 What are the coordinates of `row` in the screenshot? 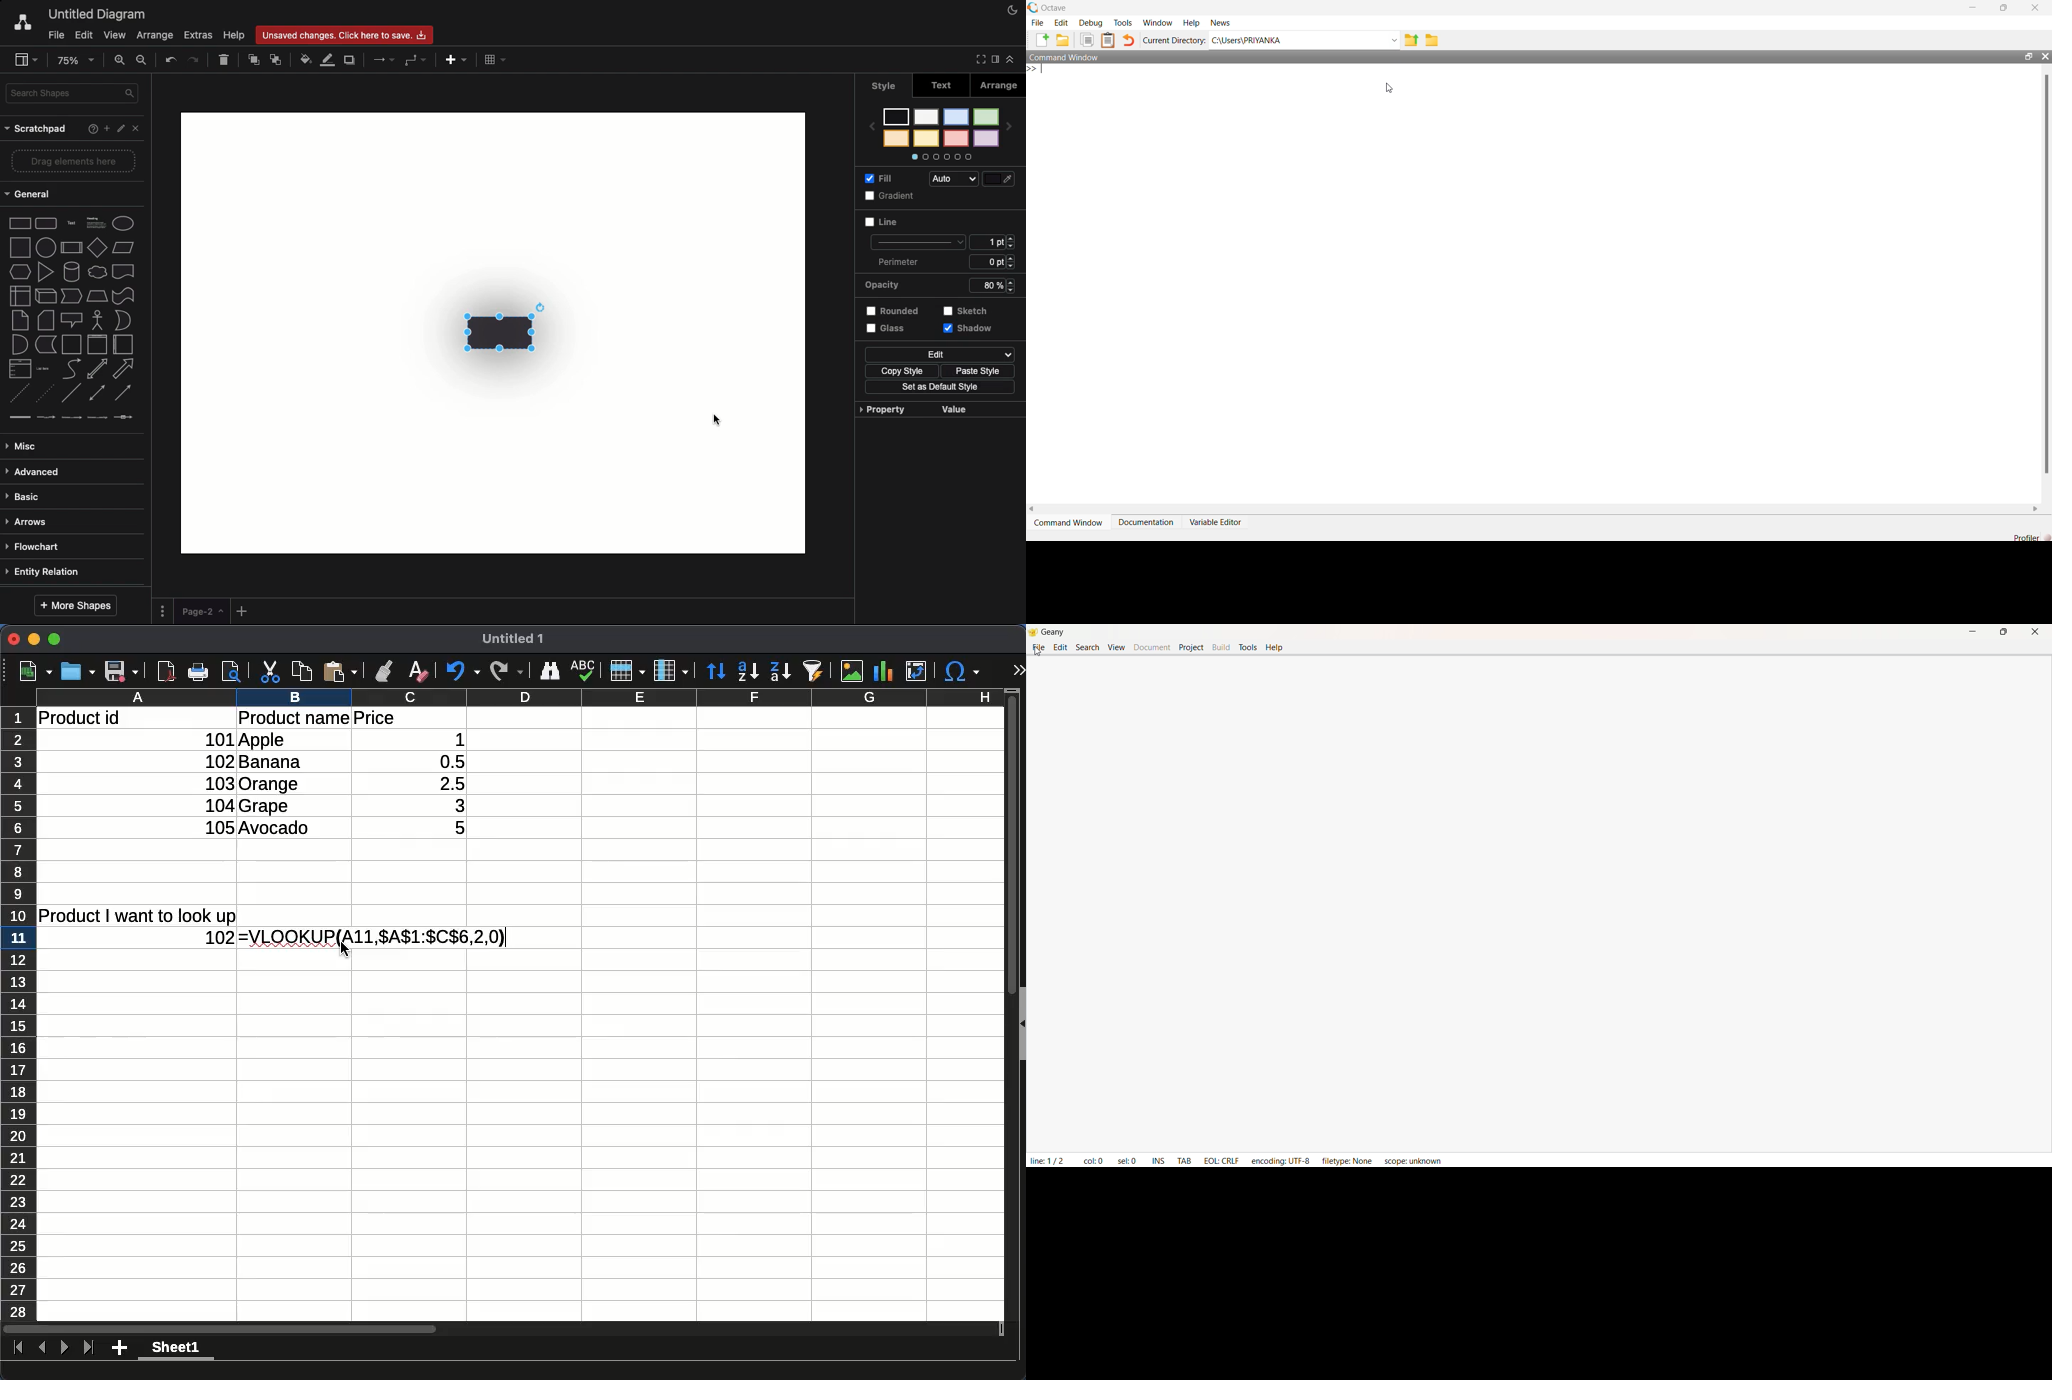 It's located at (18, 1014).